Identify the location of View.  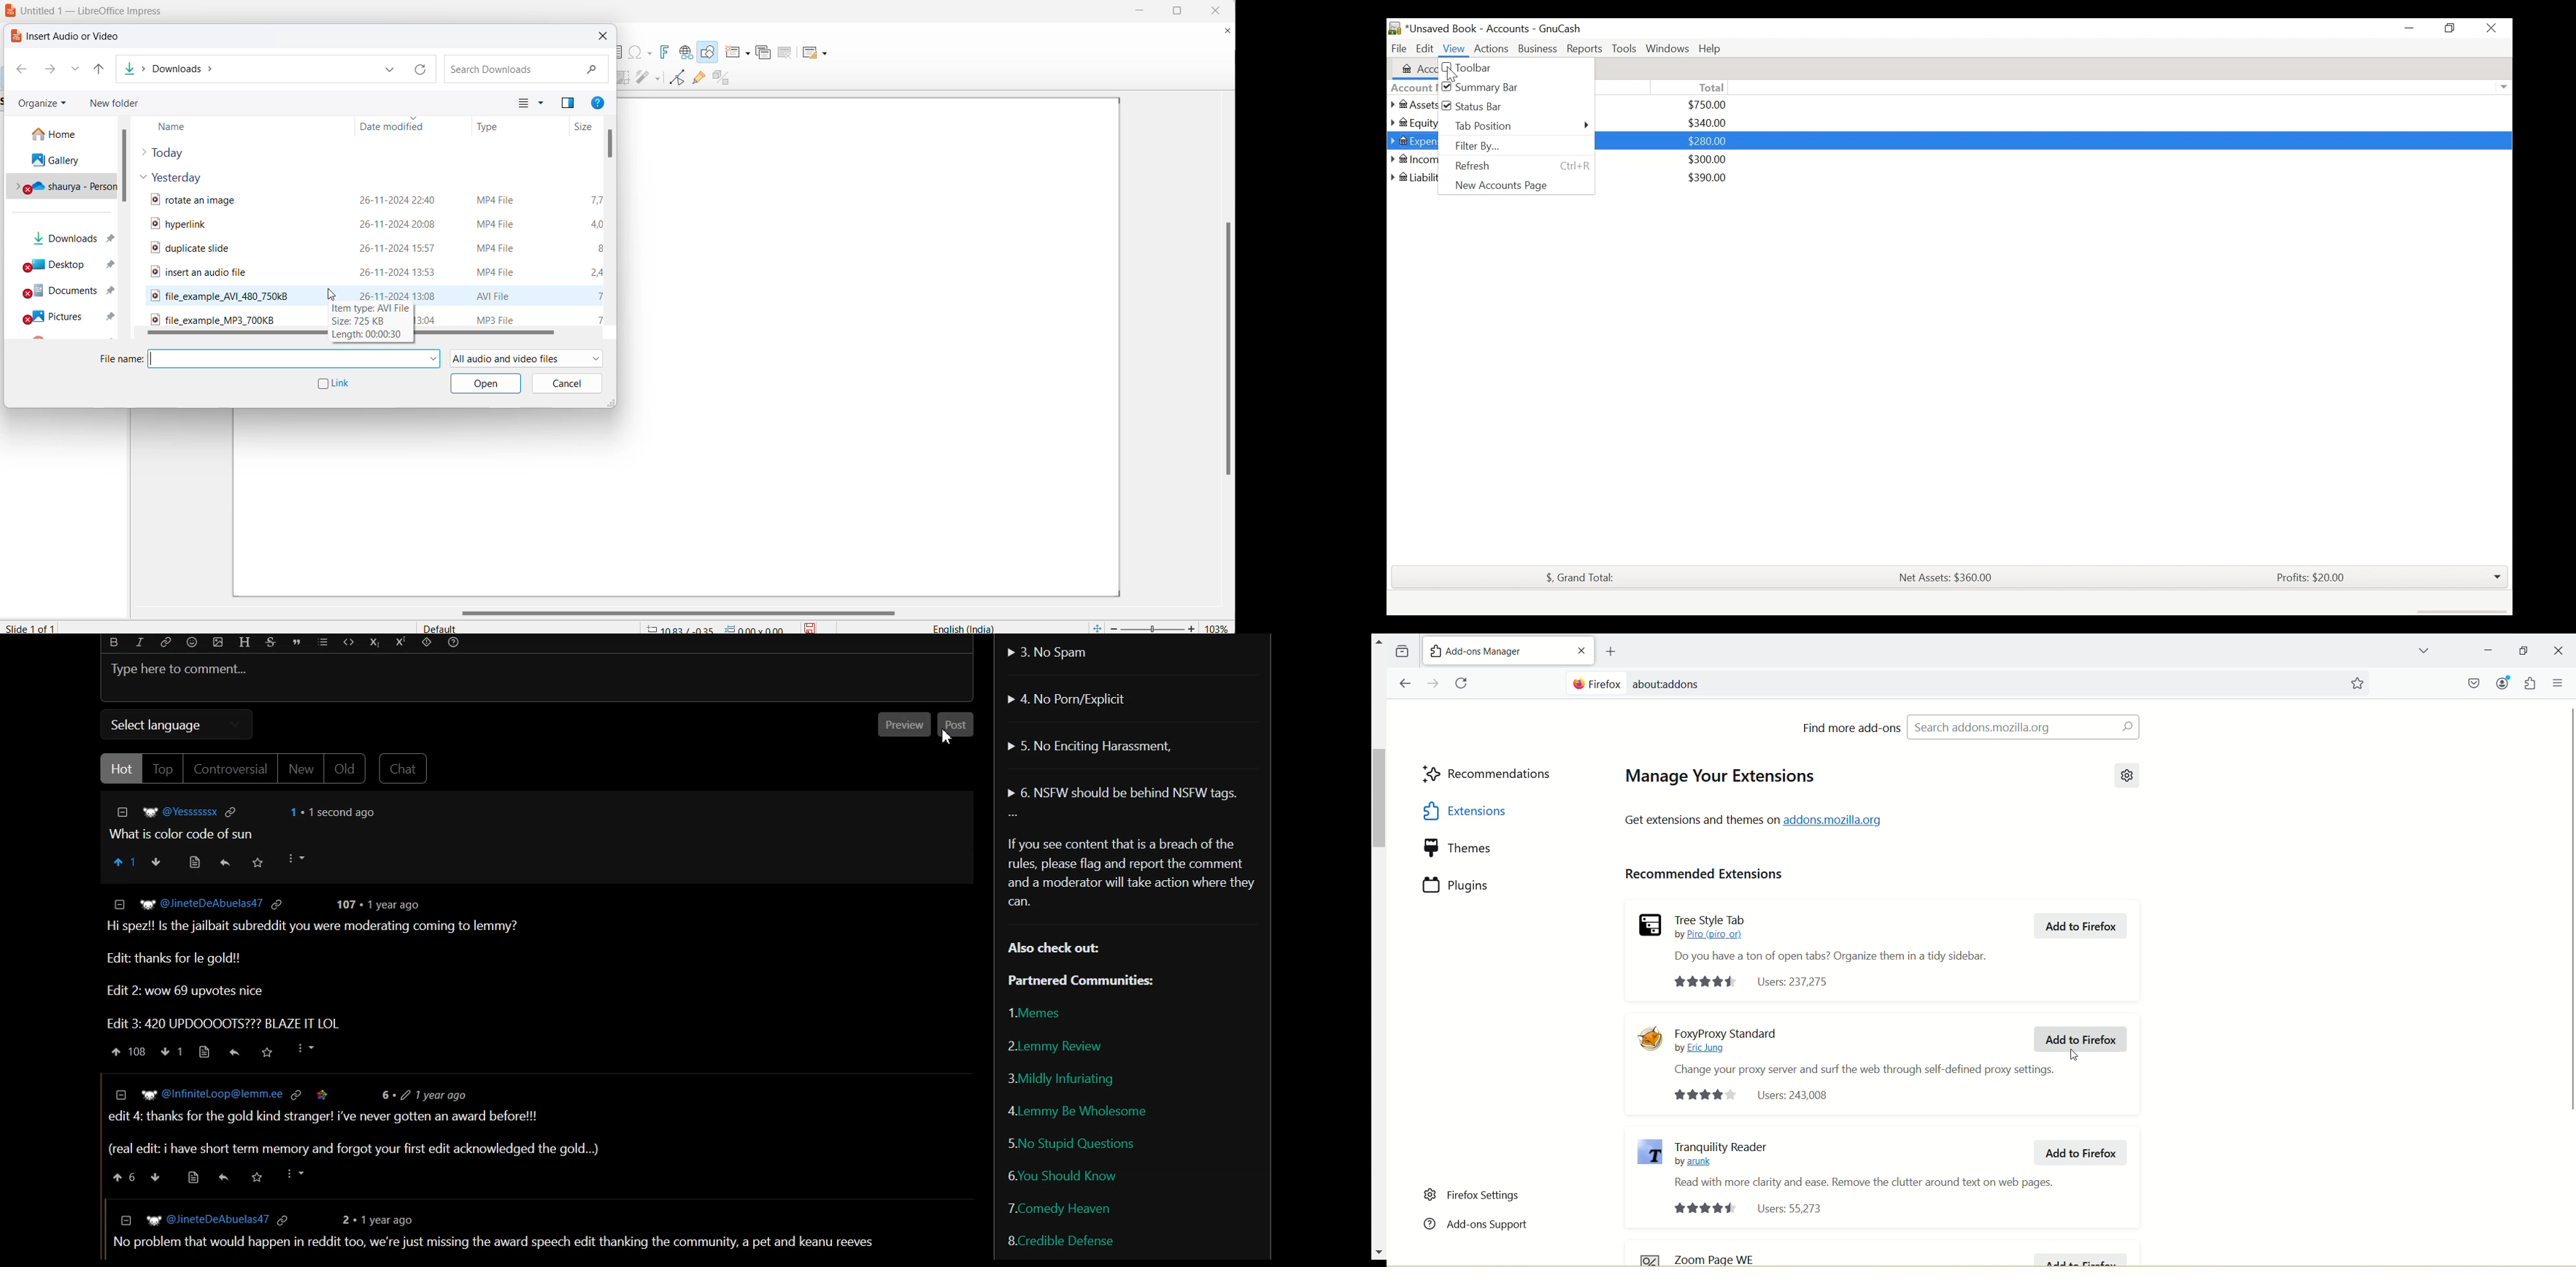
(1455, 48).